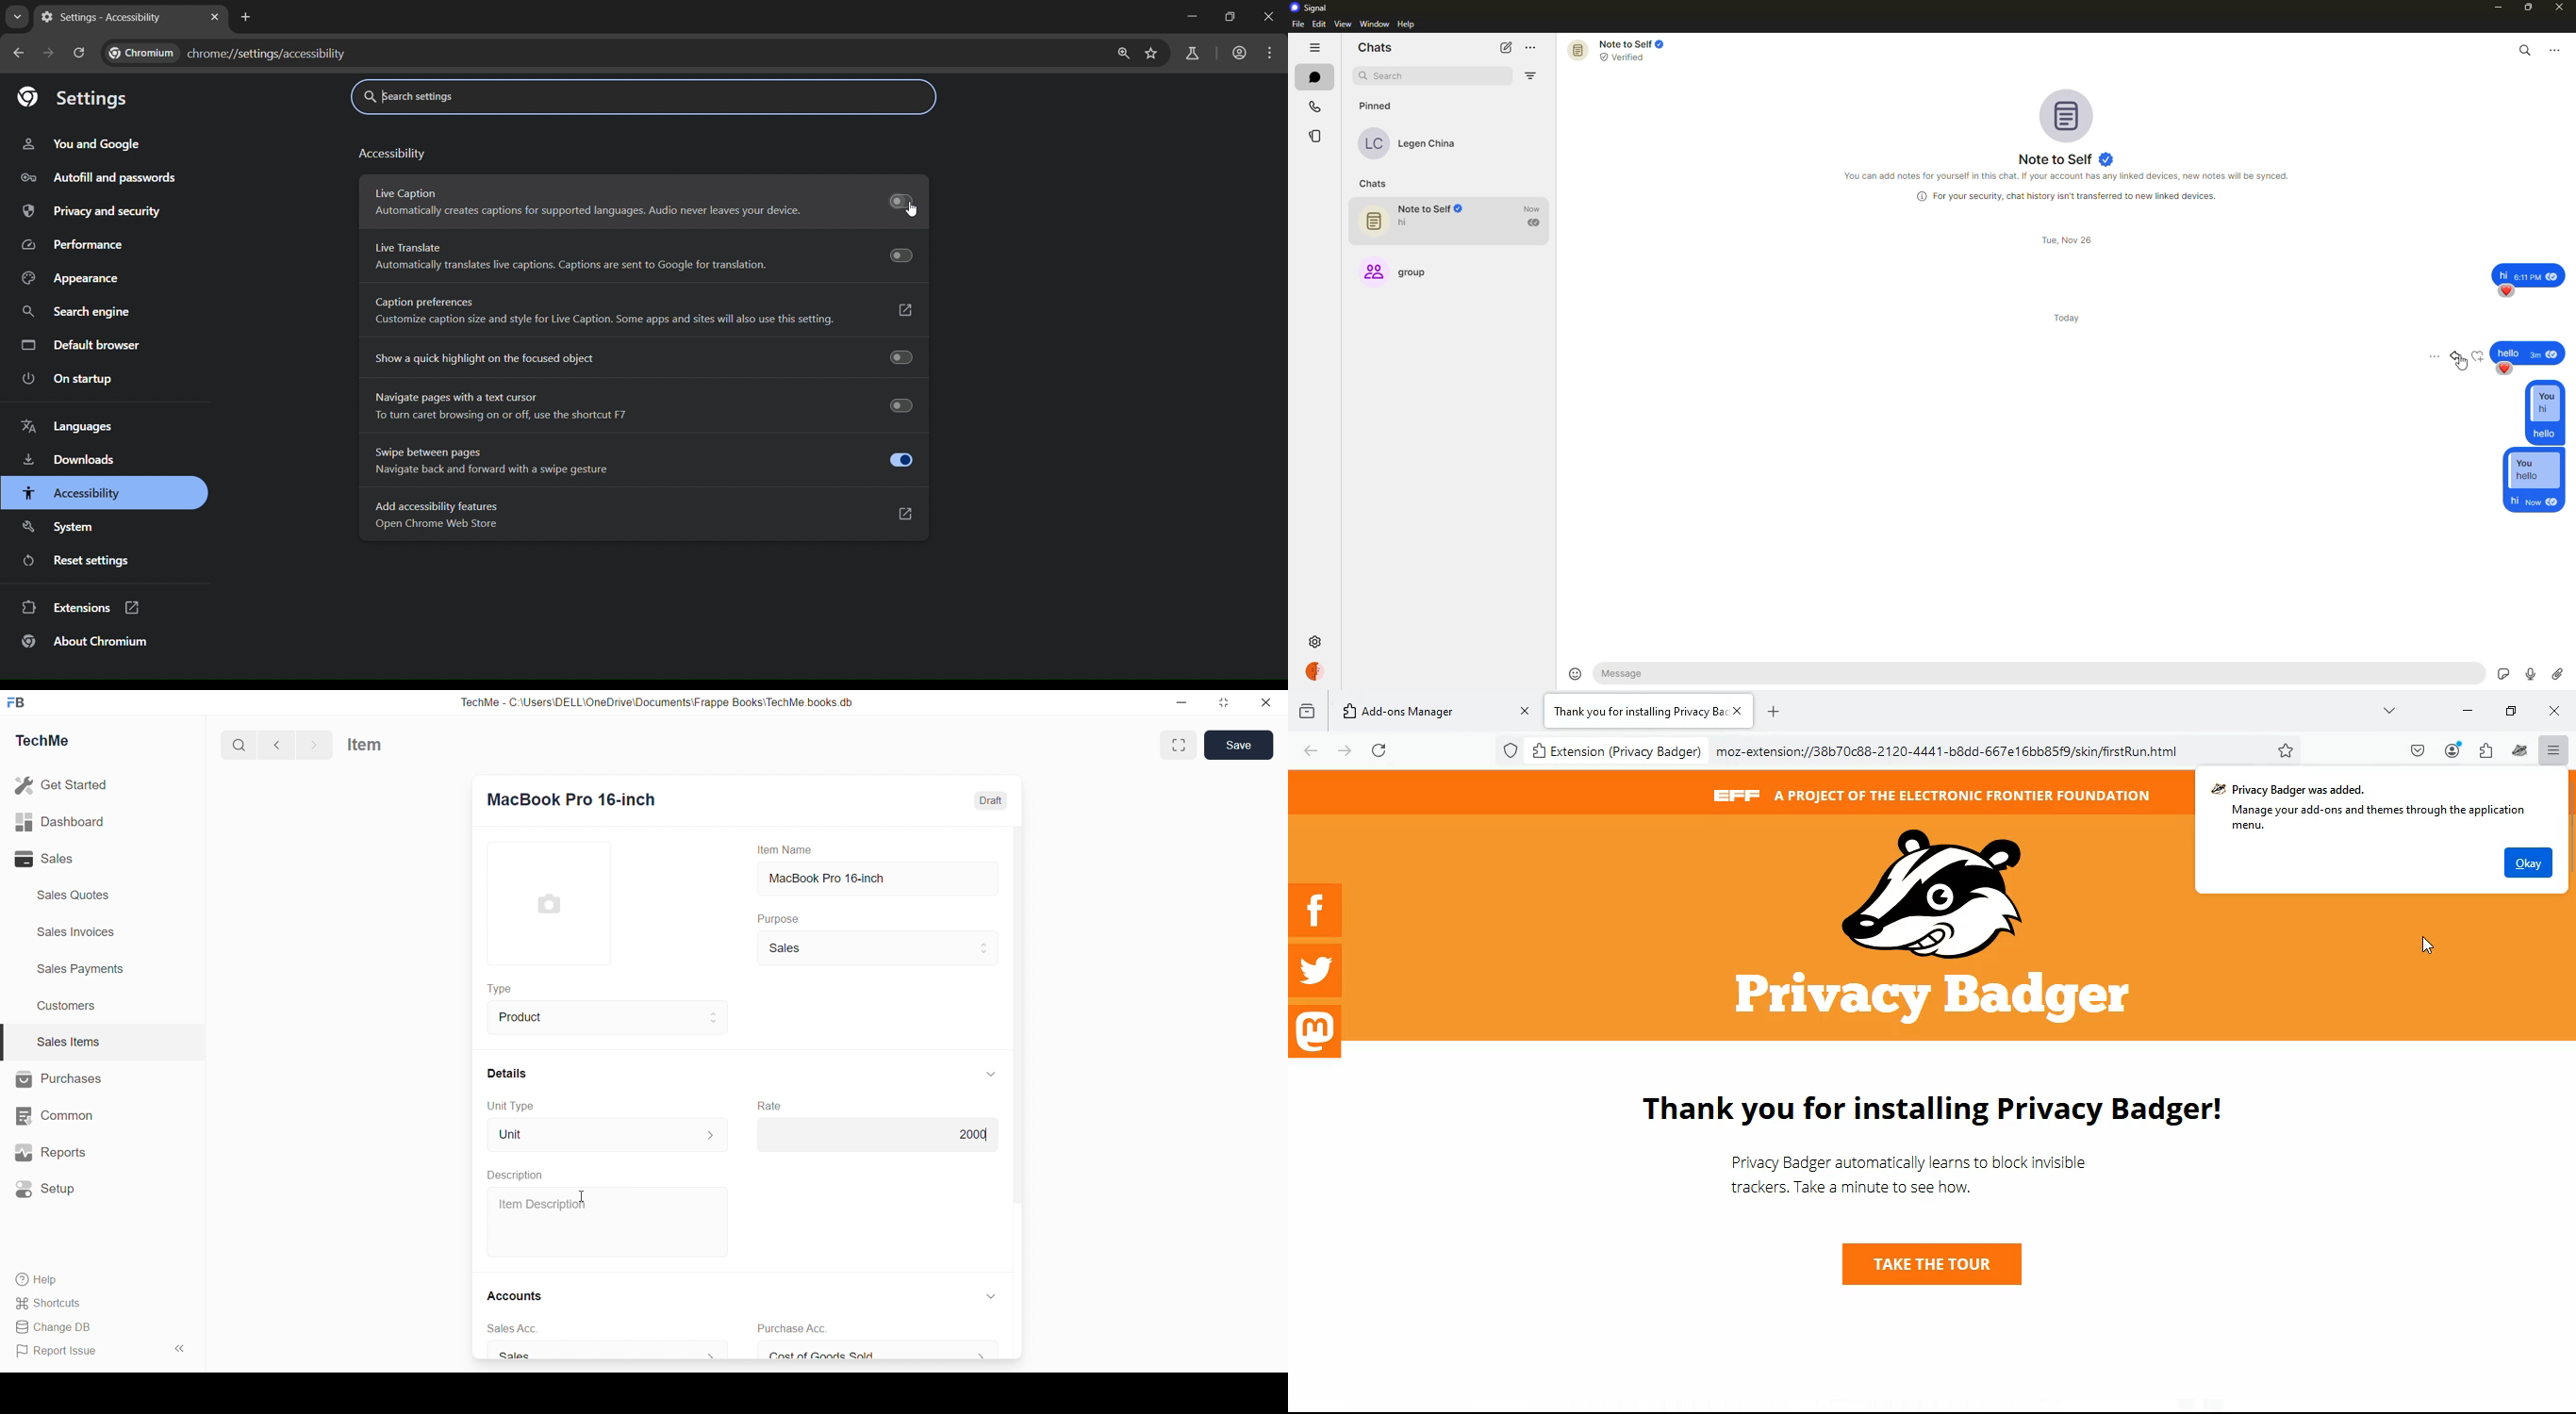 This screenshot has width=2576, height=1428. What do you see at coordinates (769, 1106) in the screenshot?
I see `Rate` at bounding box center [769, 1106].